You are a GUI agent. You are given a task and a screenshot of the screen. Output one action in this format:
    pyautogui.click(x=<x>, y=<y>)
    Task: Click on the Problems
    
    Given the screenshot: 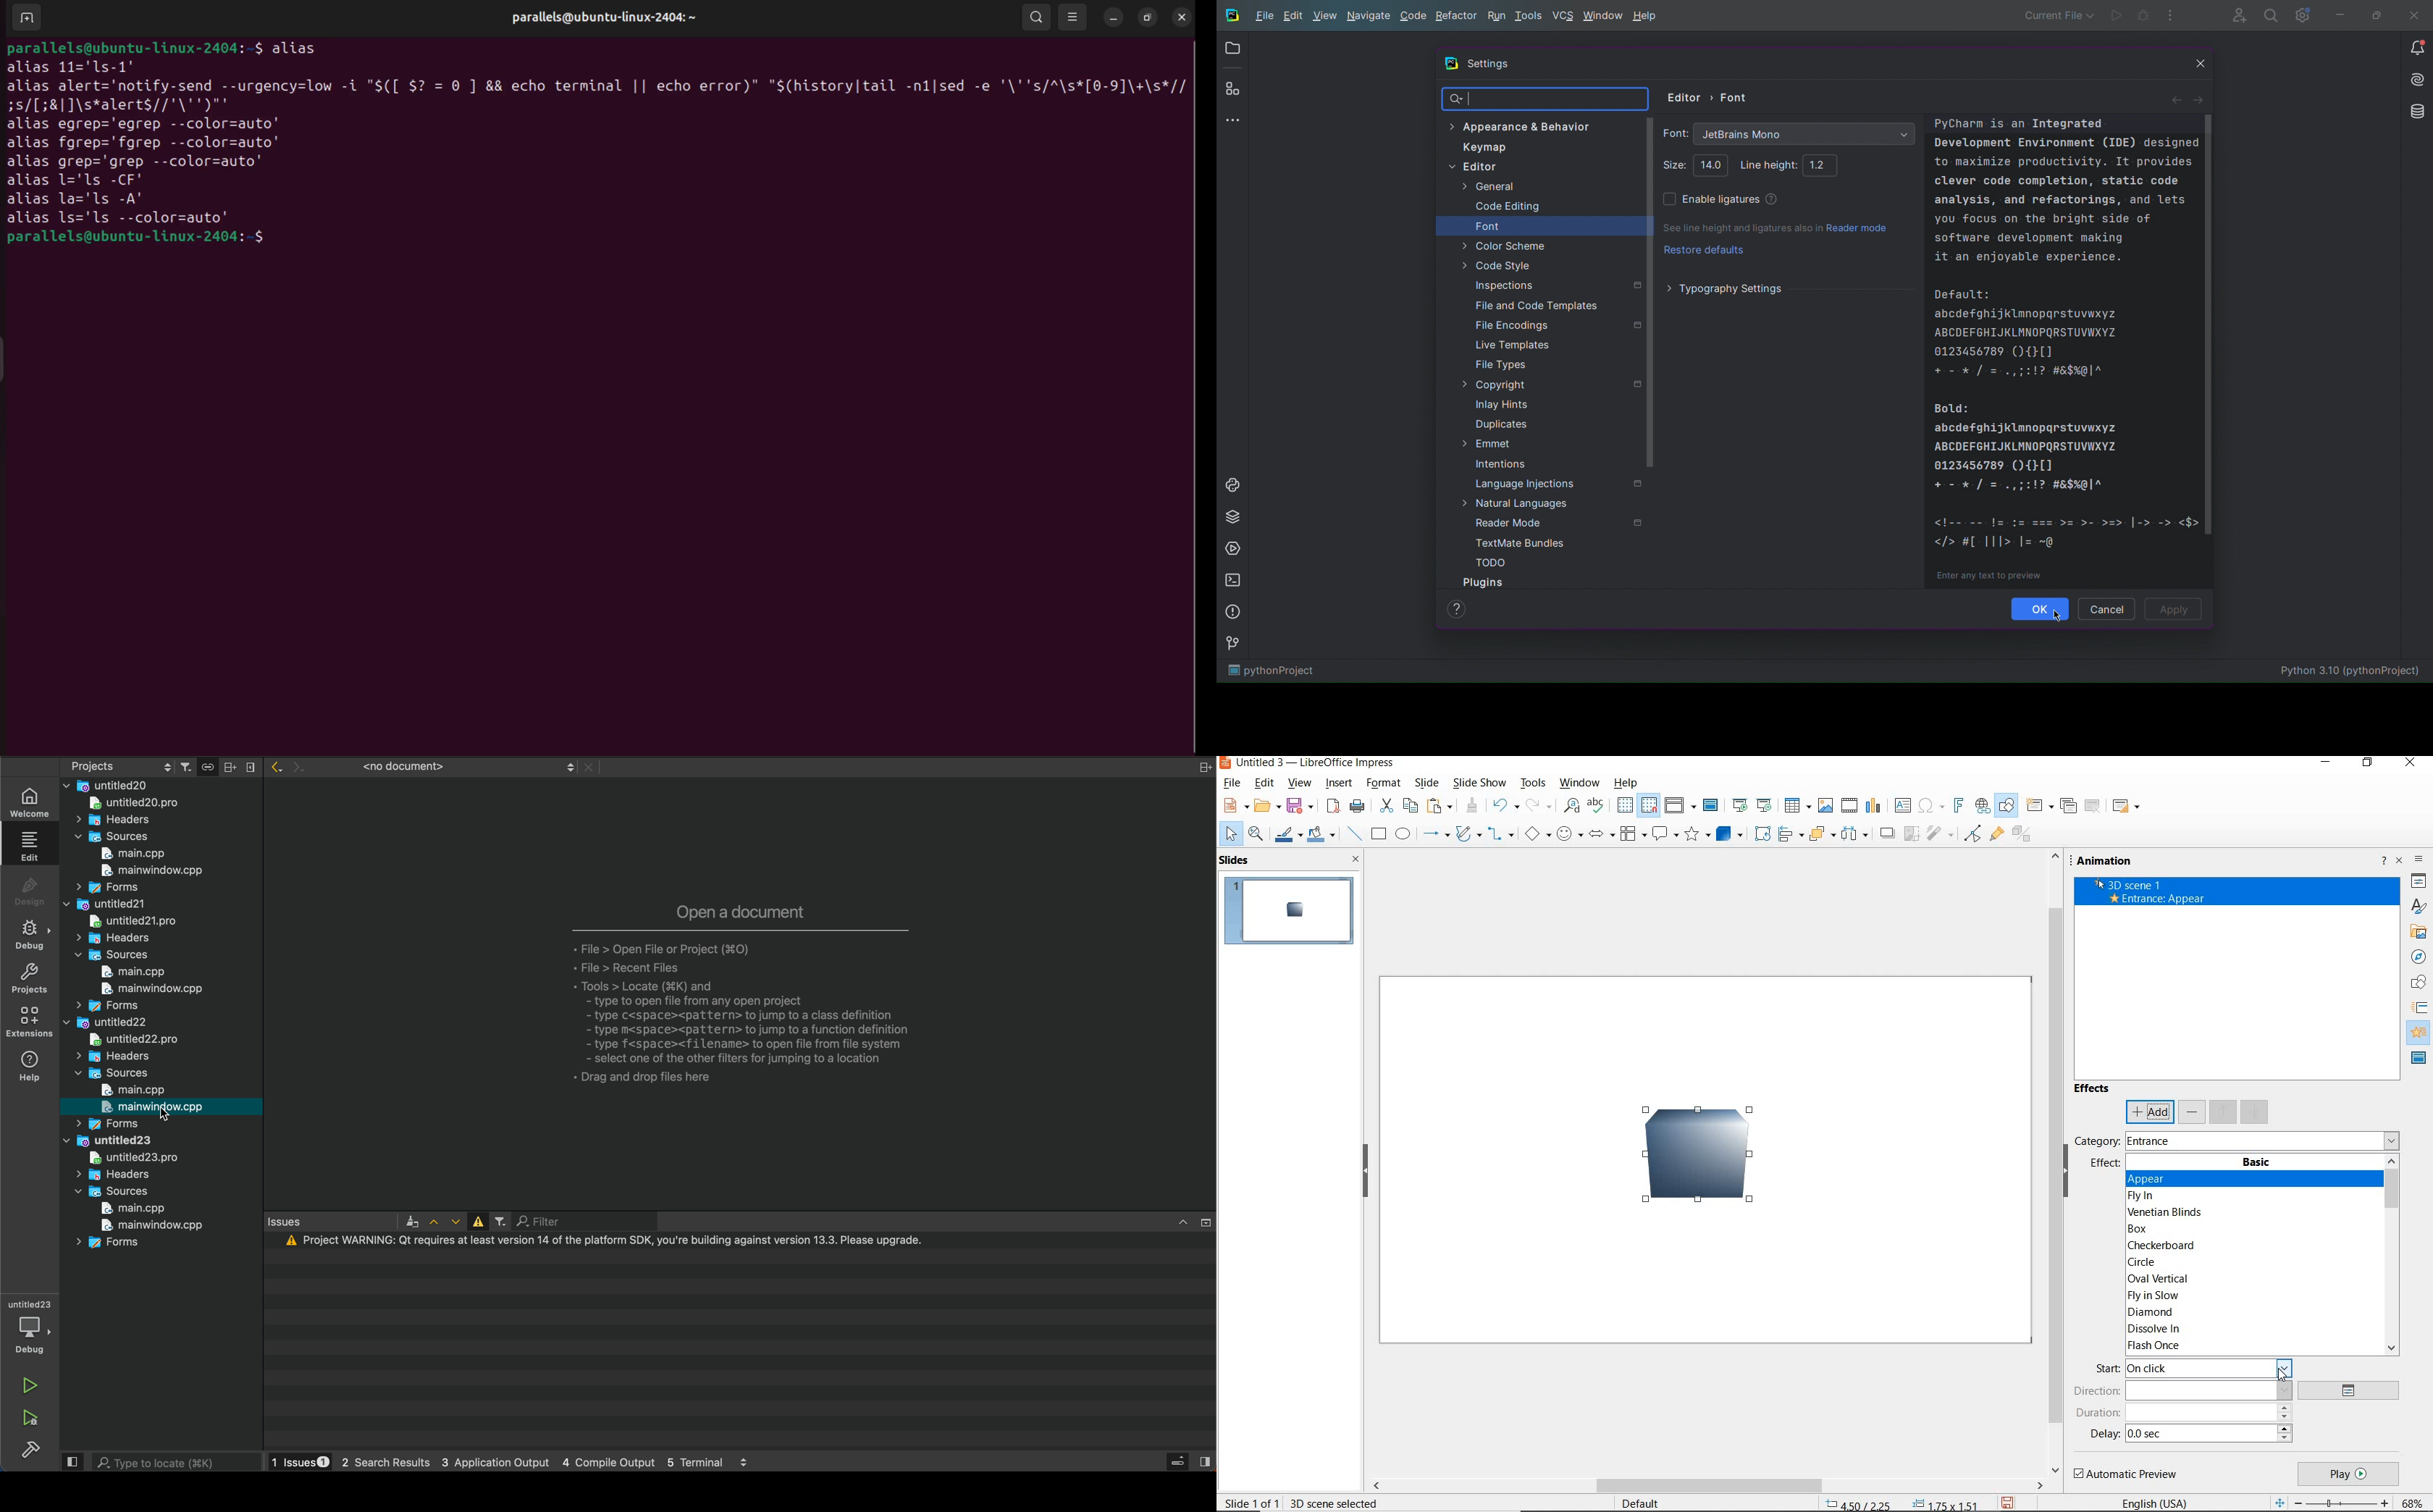 What is the action you would take?
    pyautogui.click(x=1234, y=613)
    